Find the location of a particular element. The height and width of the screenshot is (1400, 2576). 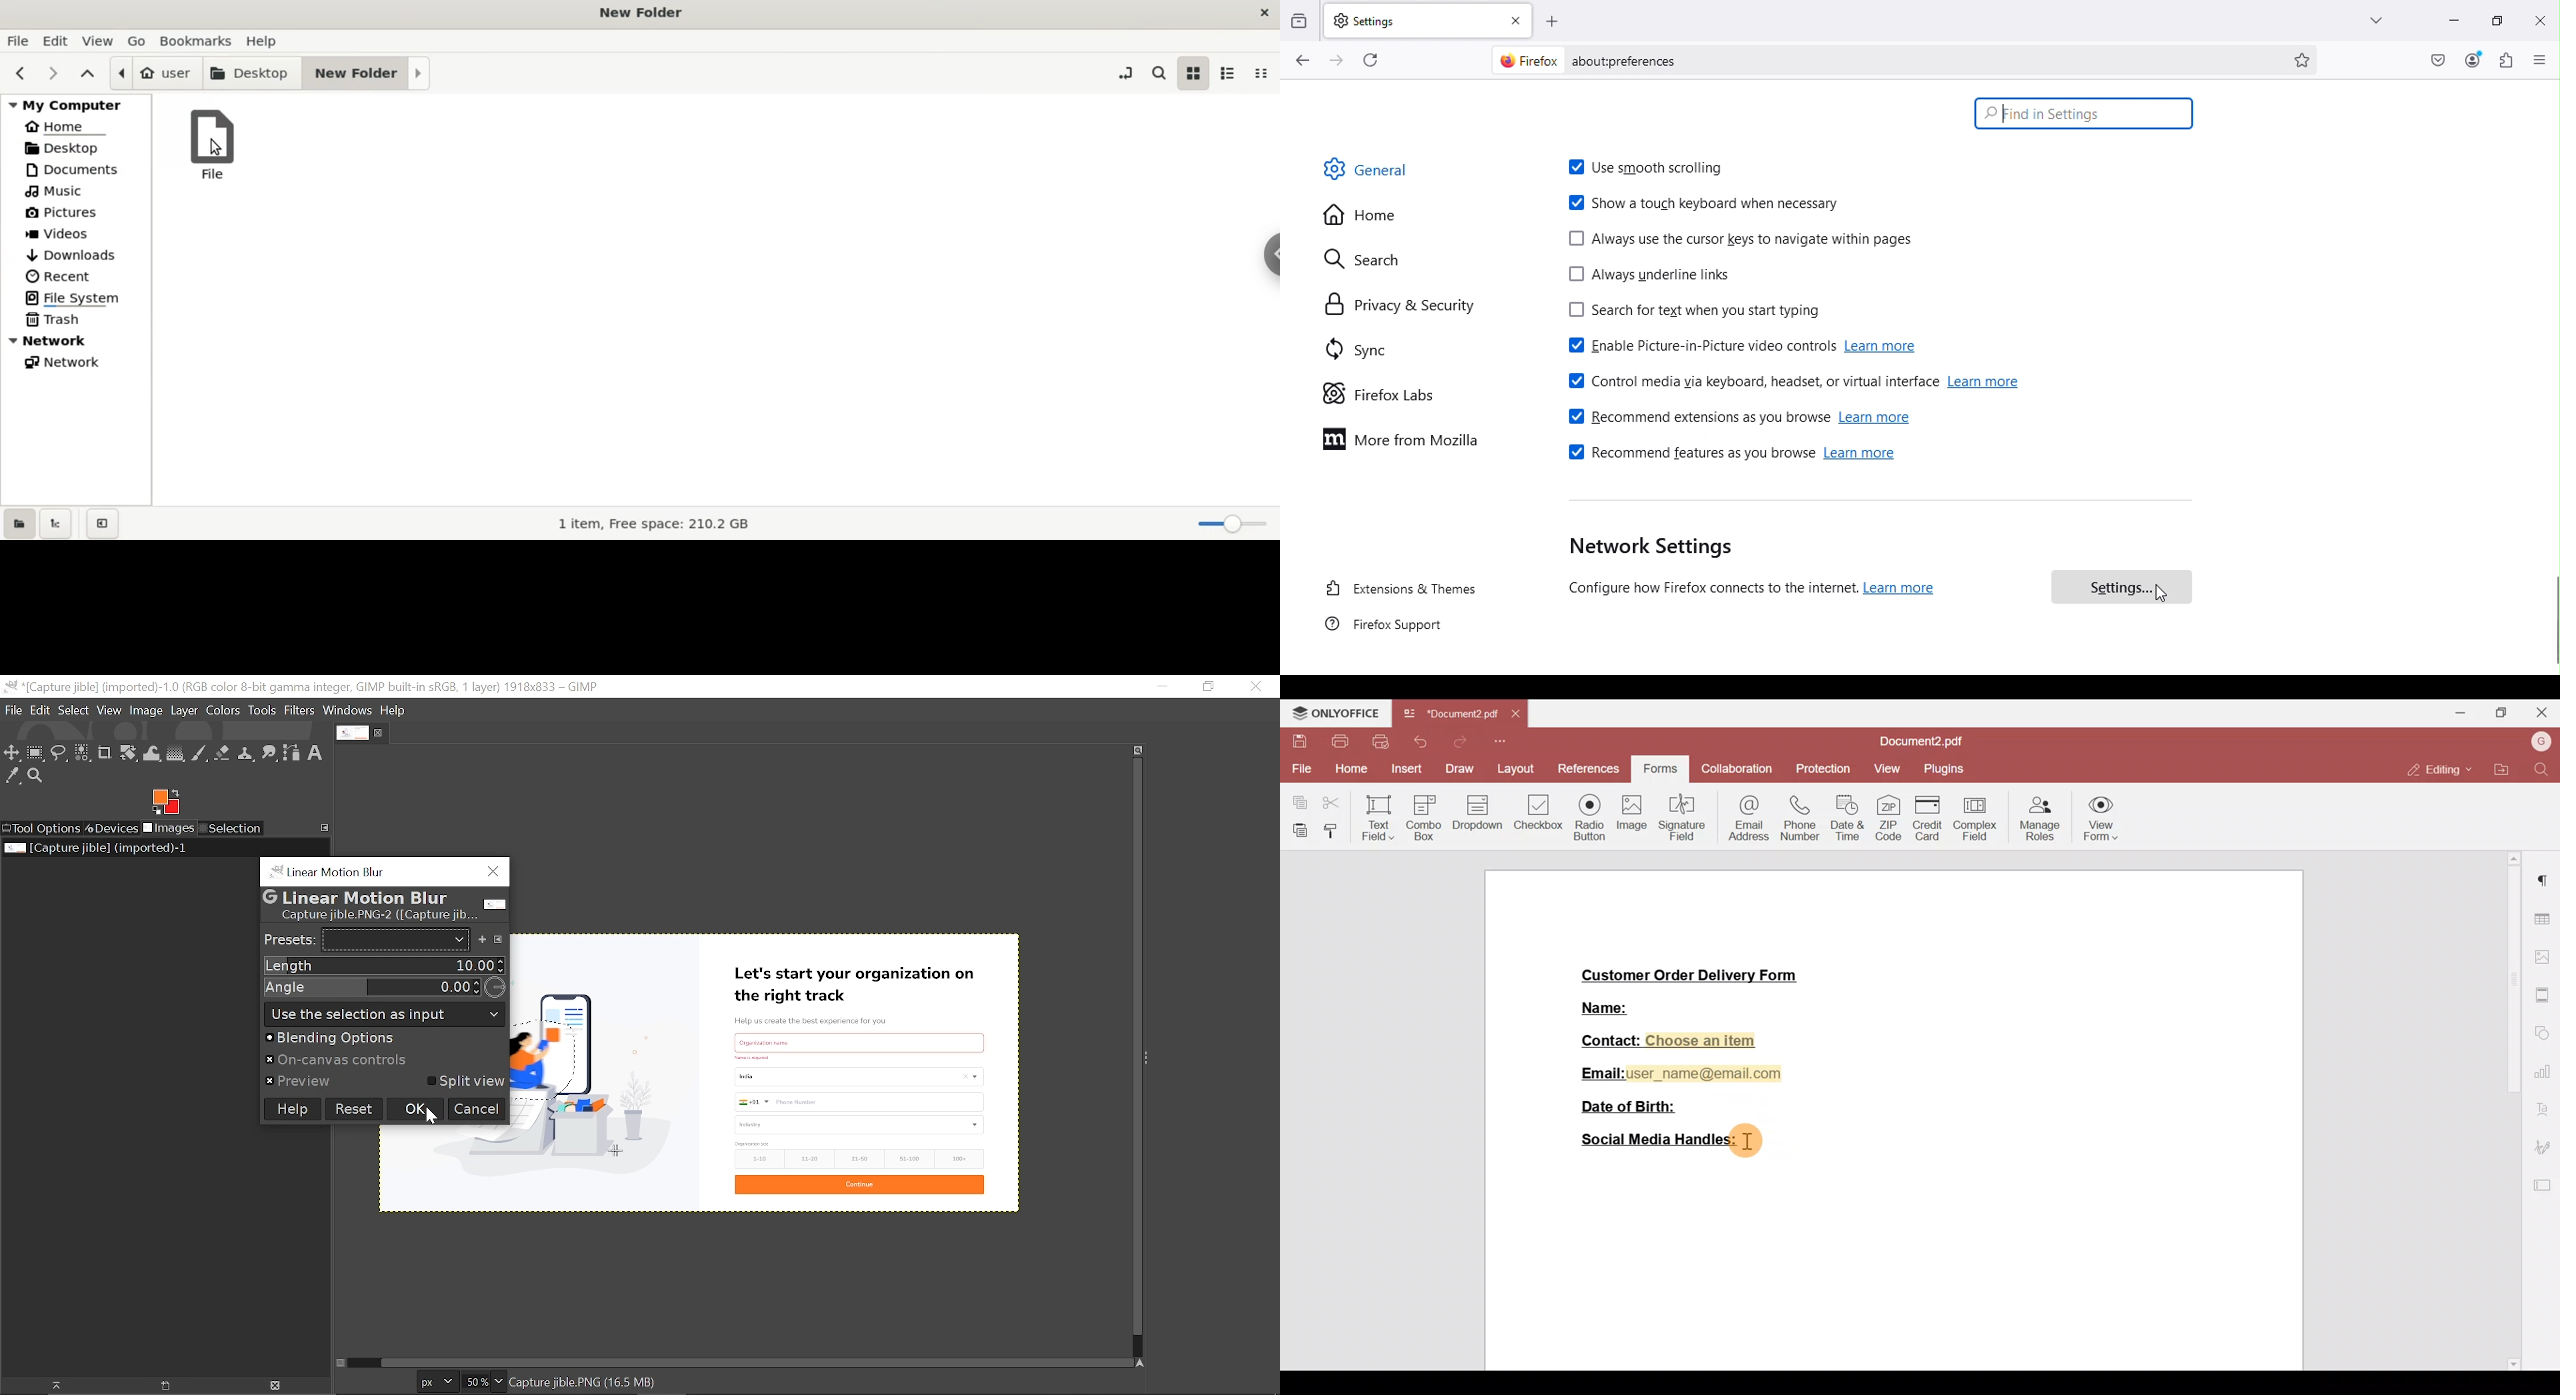

Image settings is located at coordinates (2545, 952).